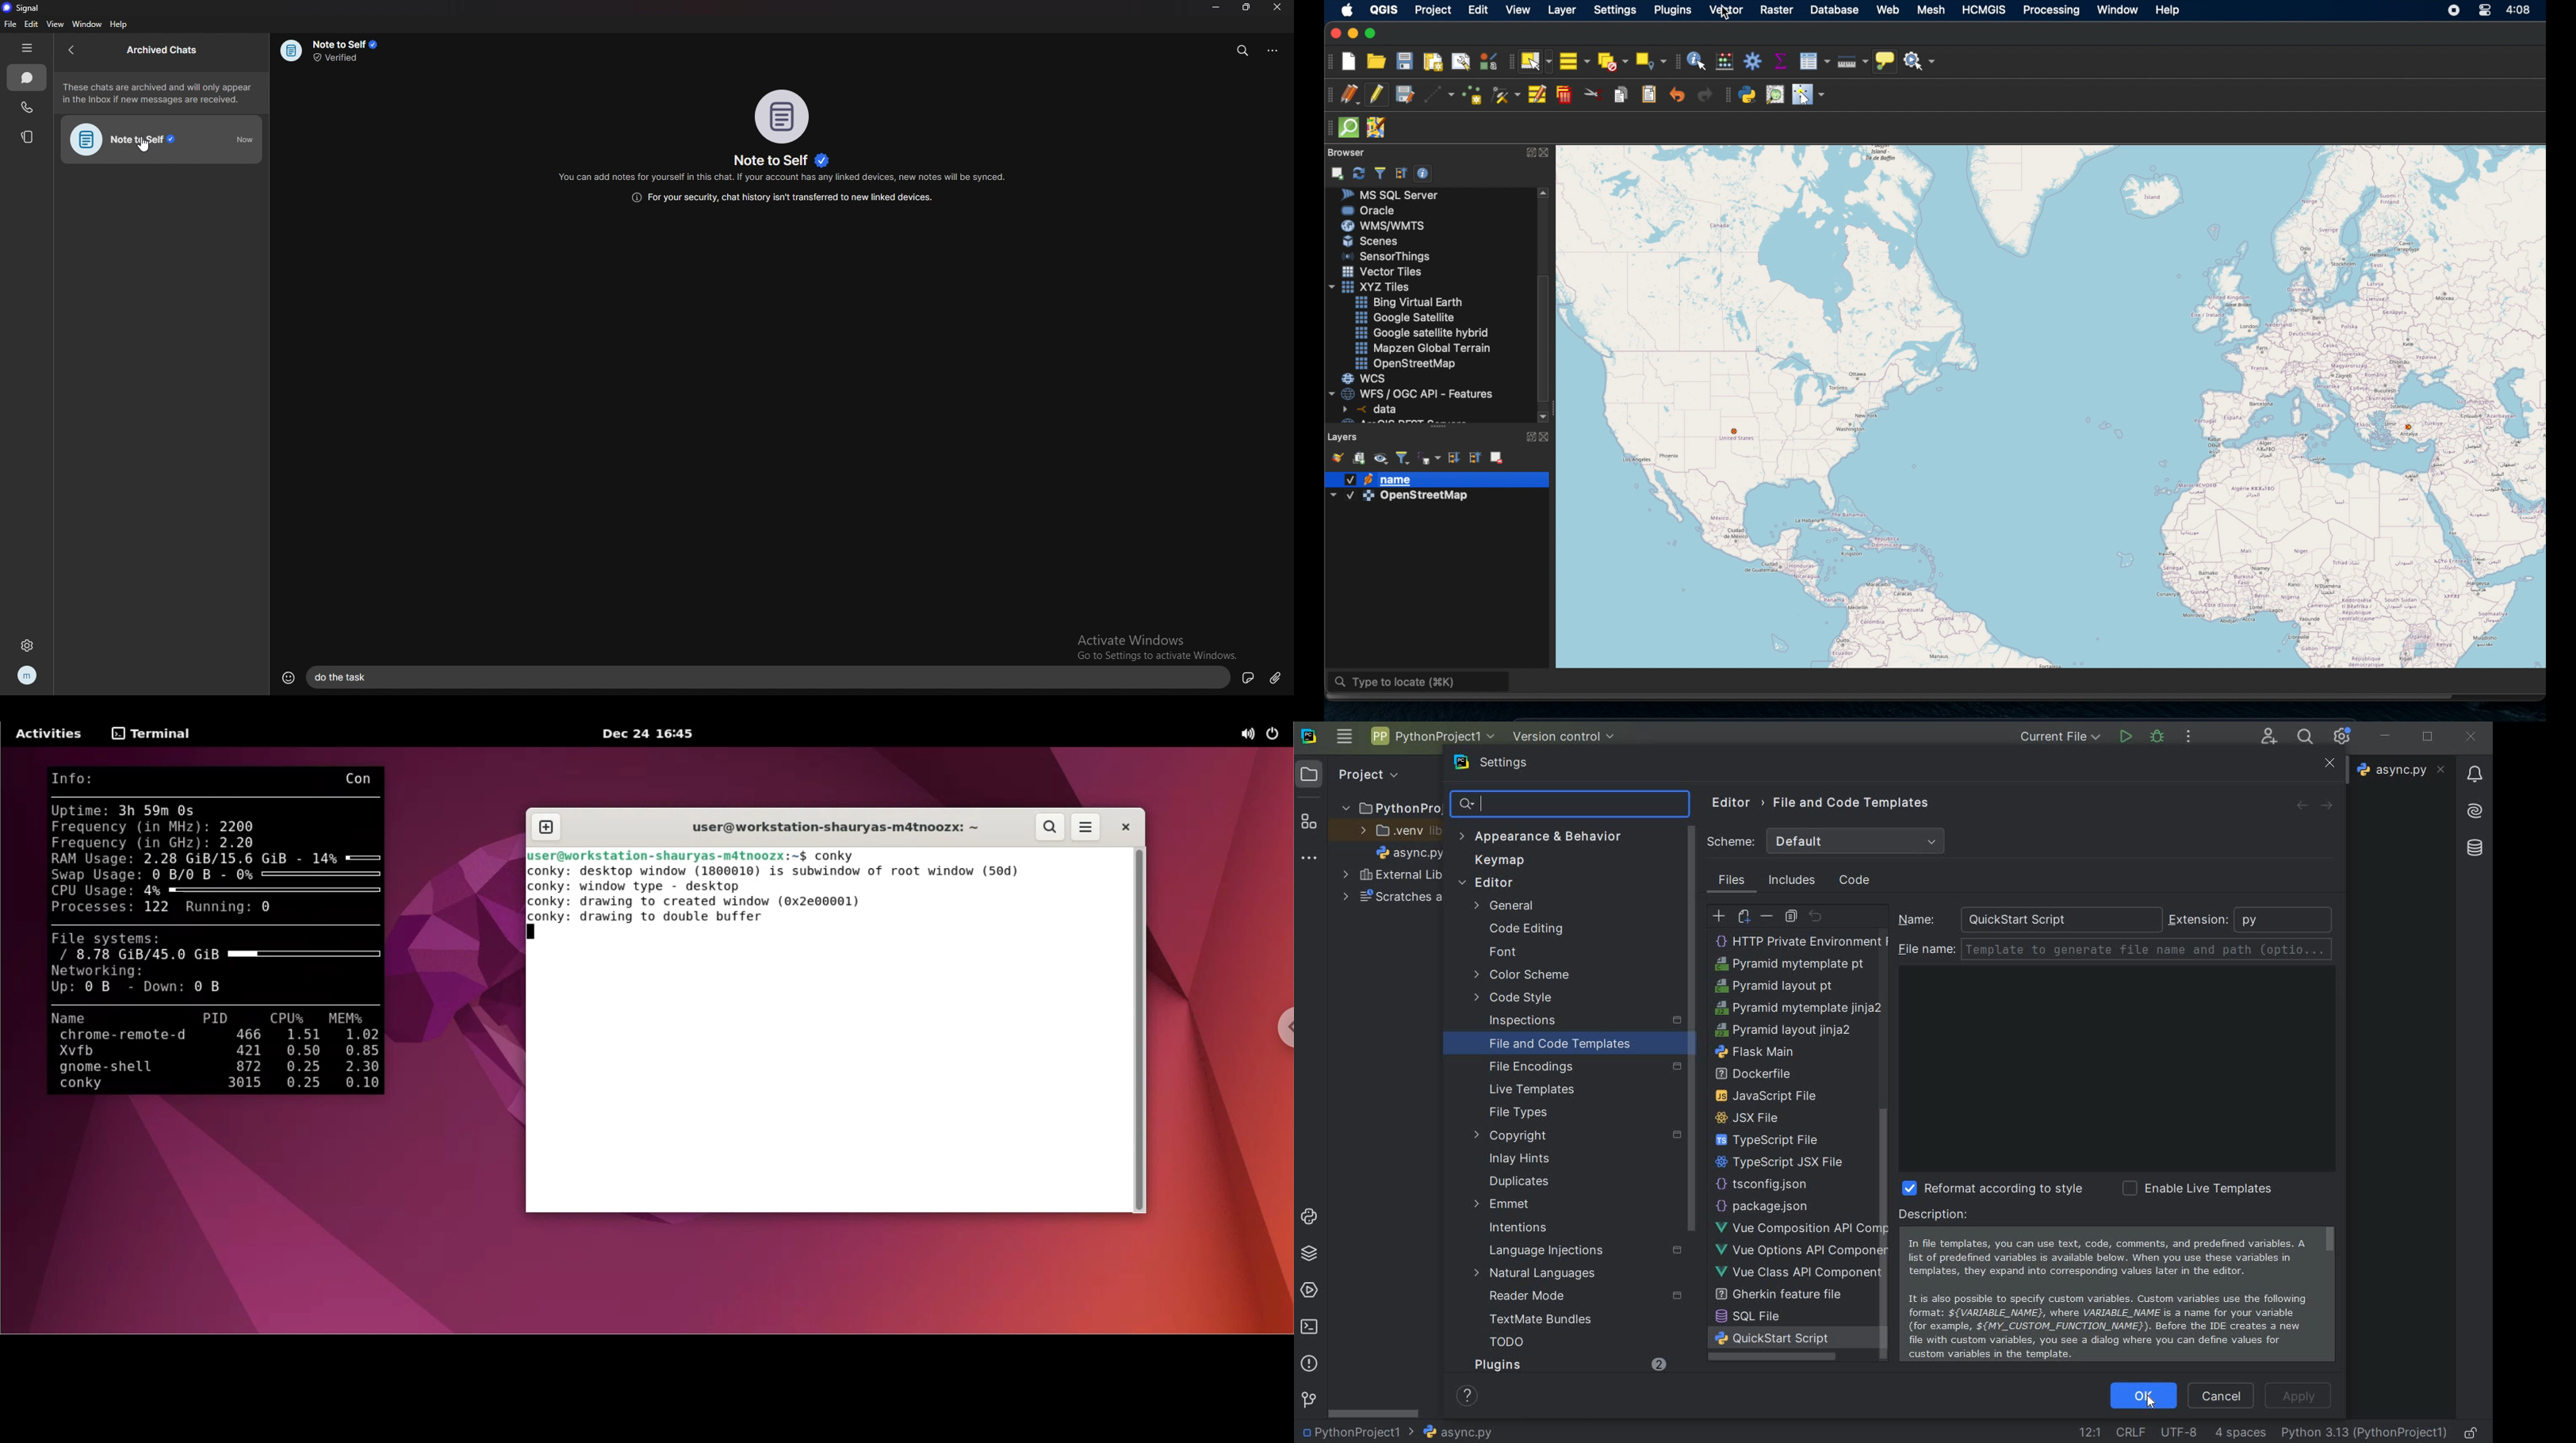 The image size is (2576, 1456). I want to click on resize, so click(1247, 7).